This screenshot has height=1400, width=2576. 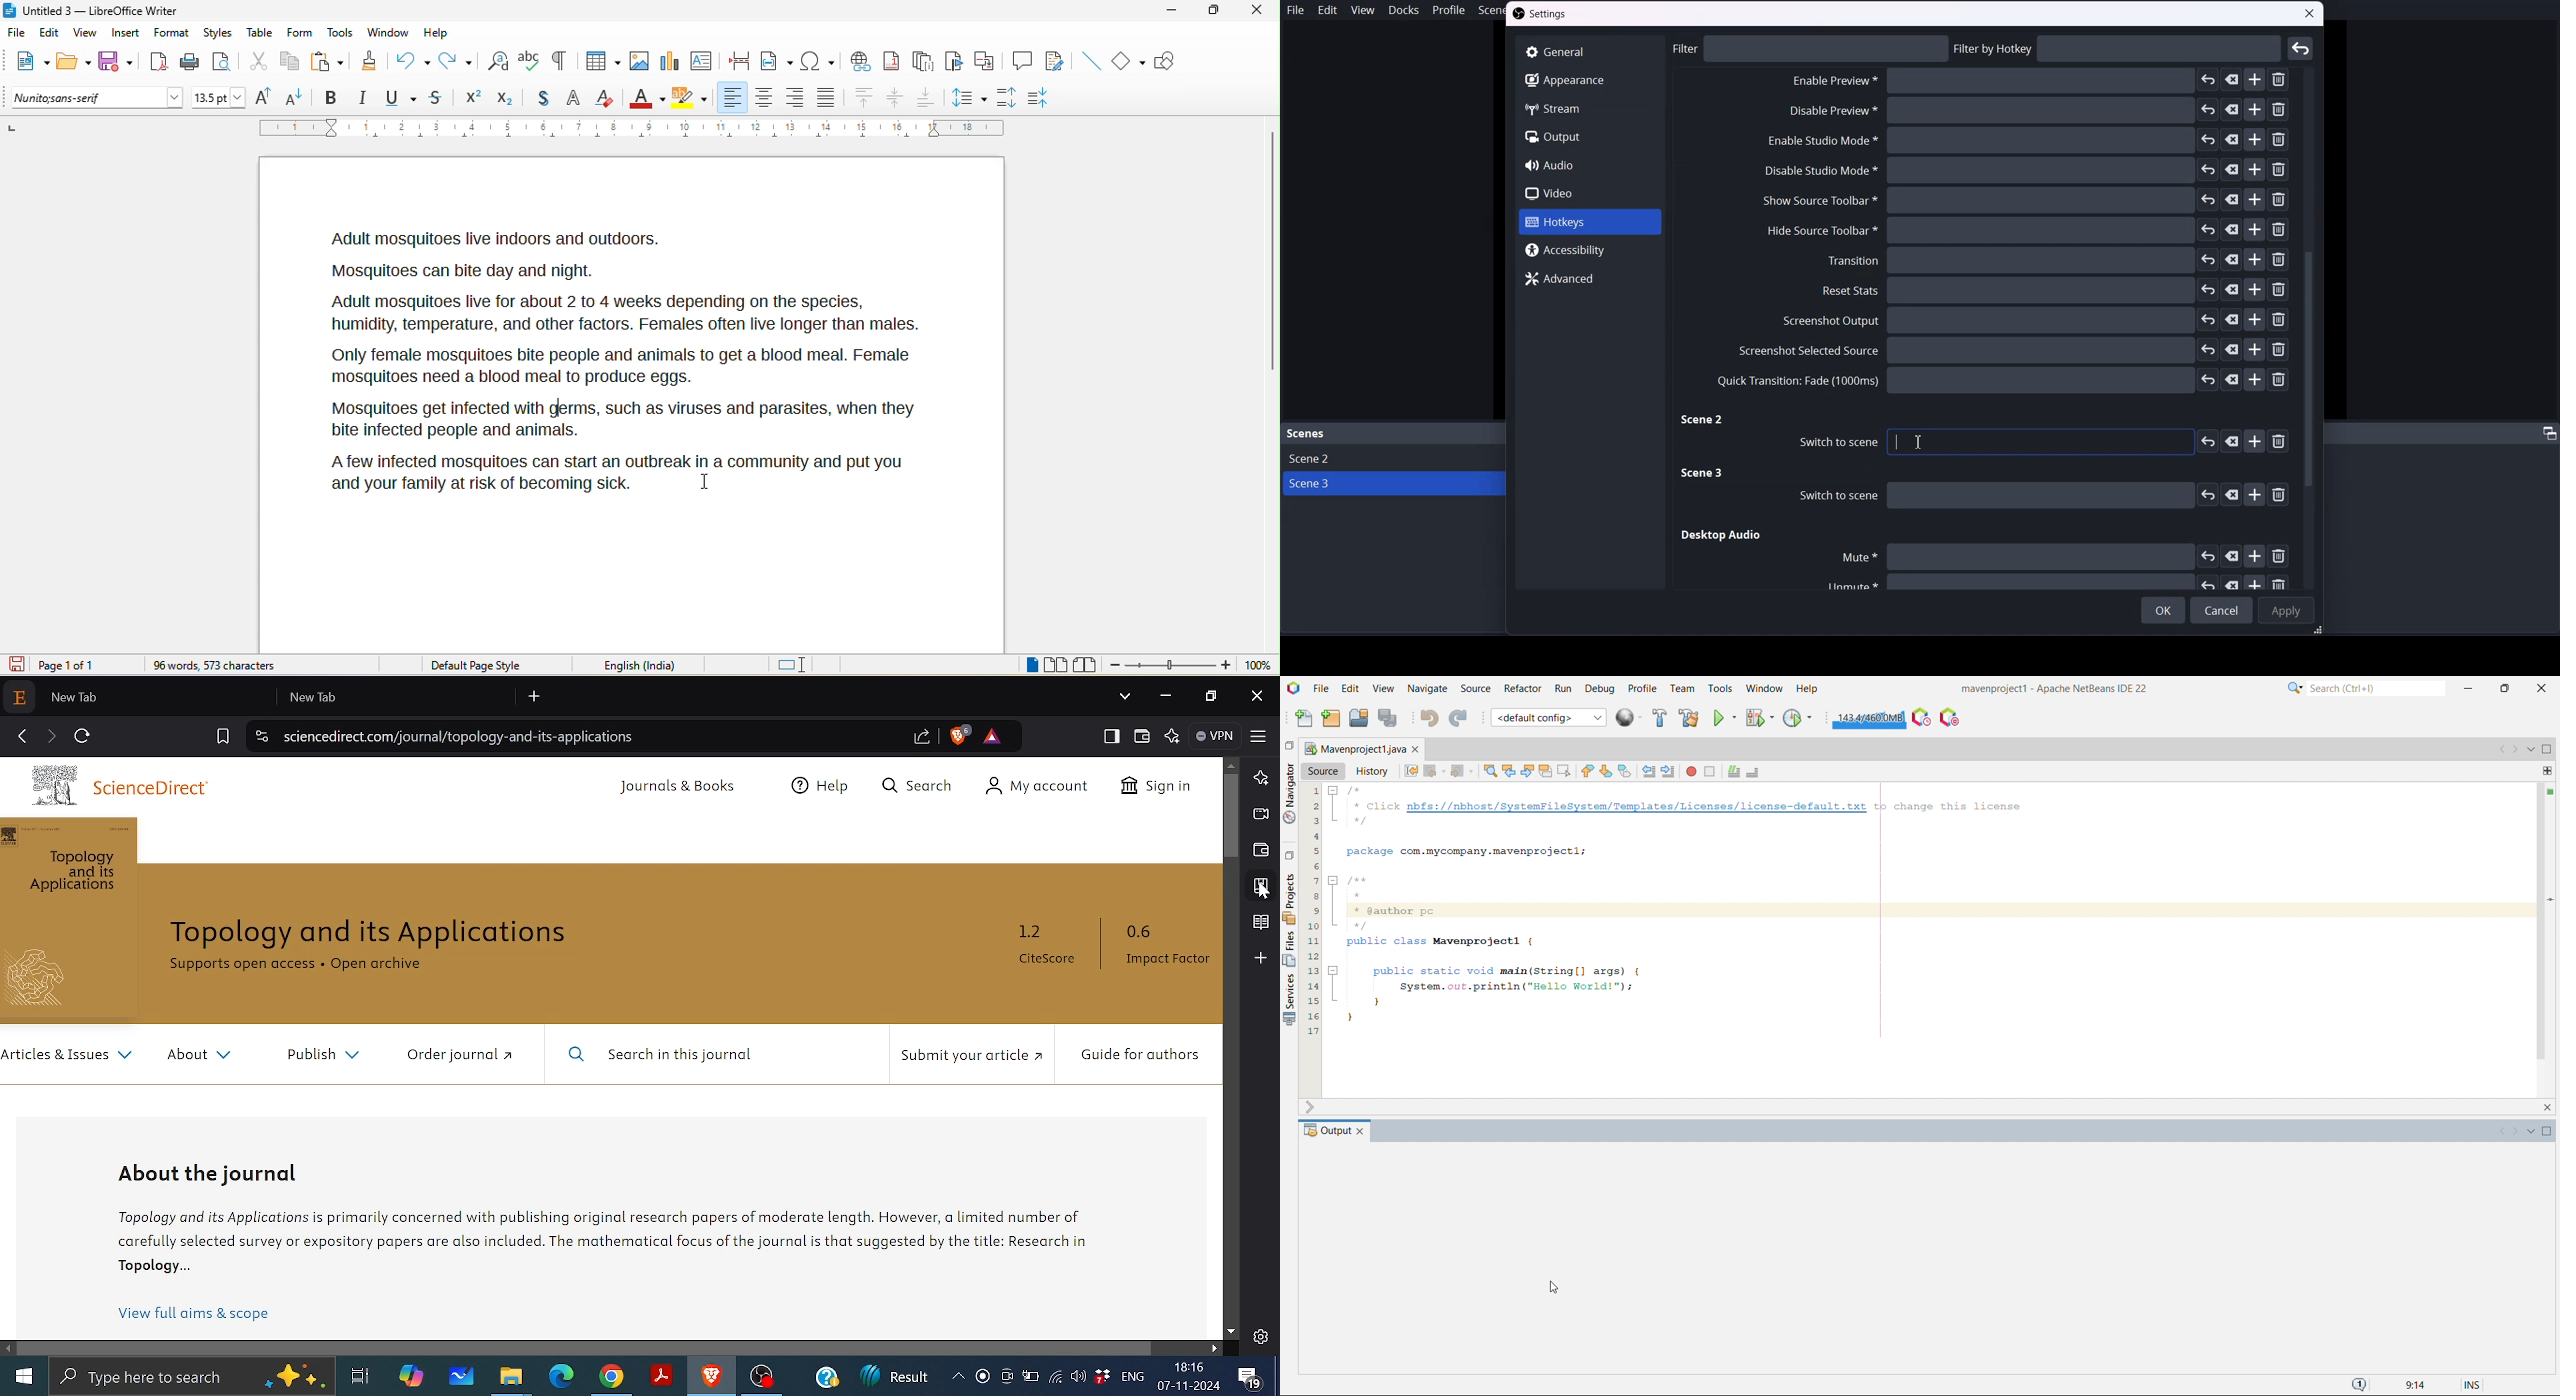 I want to click on Move up, so click(x=1232, y=766).